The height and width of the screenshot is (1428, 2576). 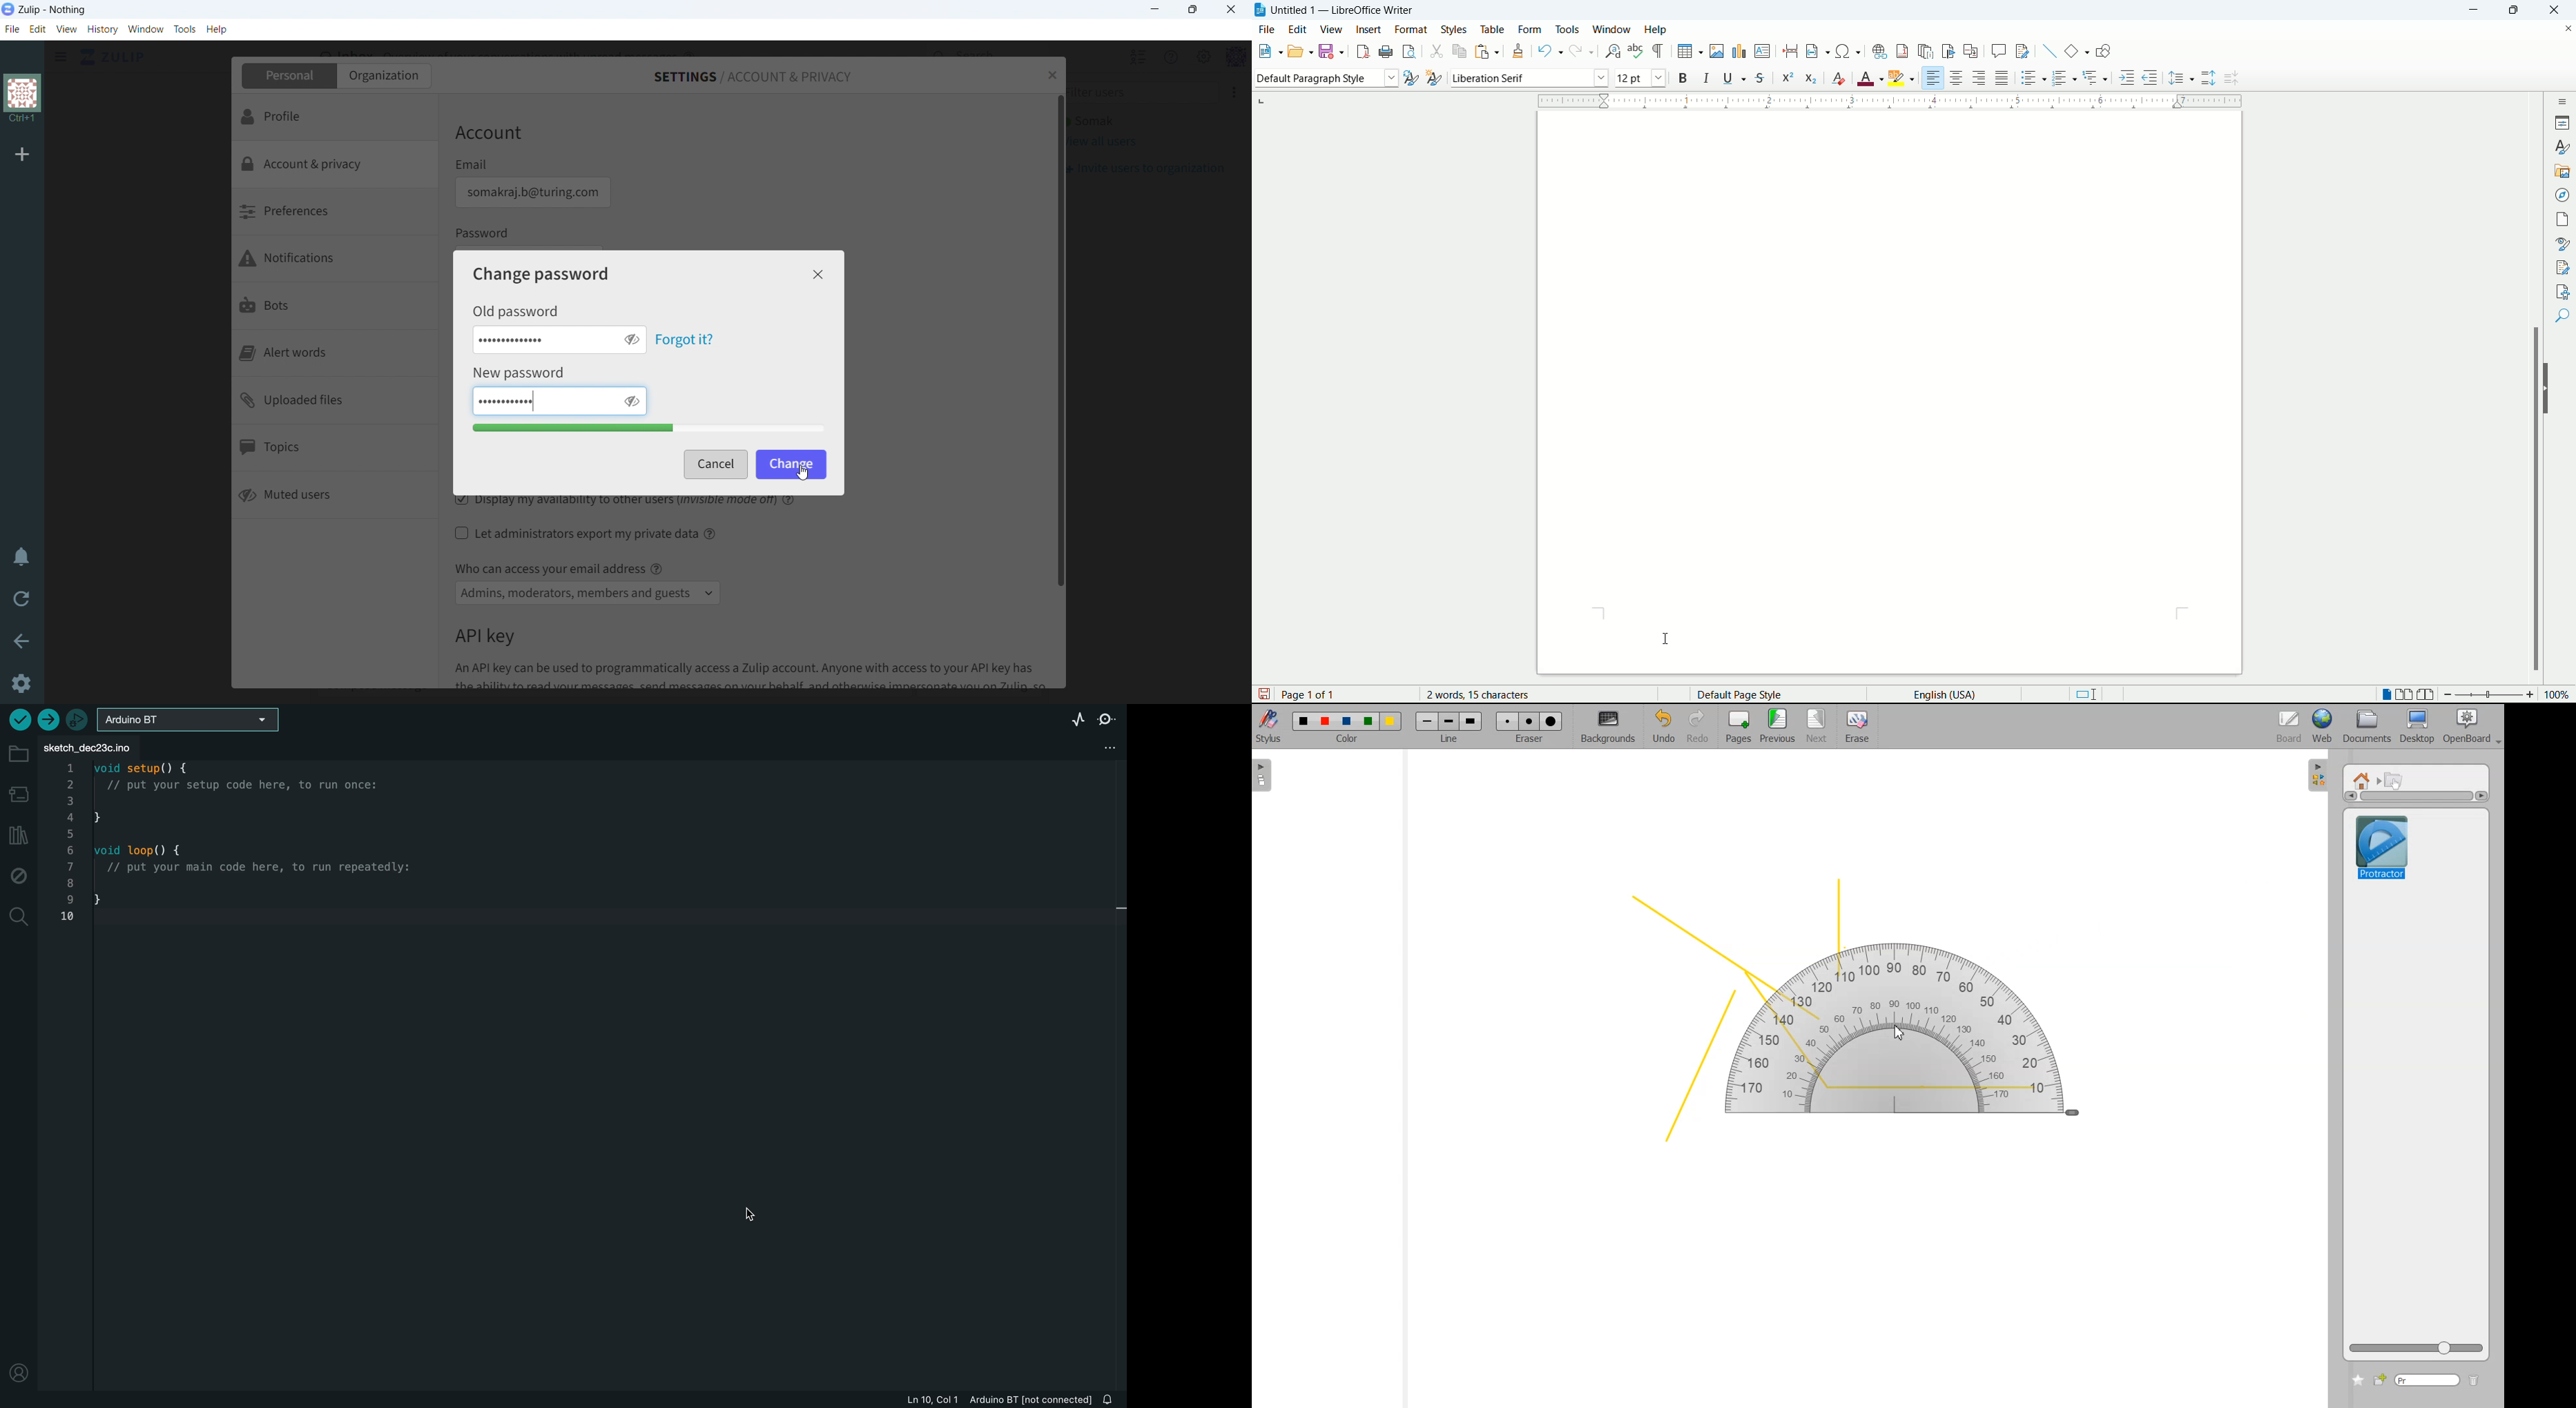 What do you see at coordinates (1927, 51) in the screenshot?
I see `insert endnote` at bounding box center [1927, 51].